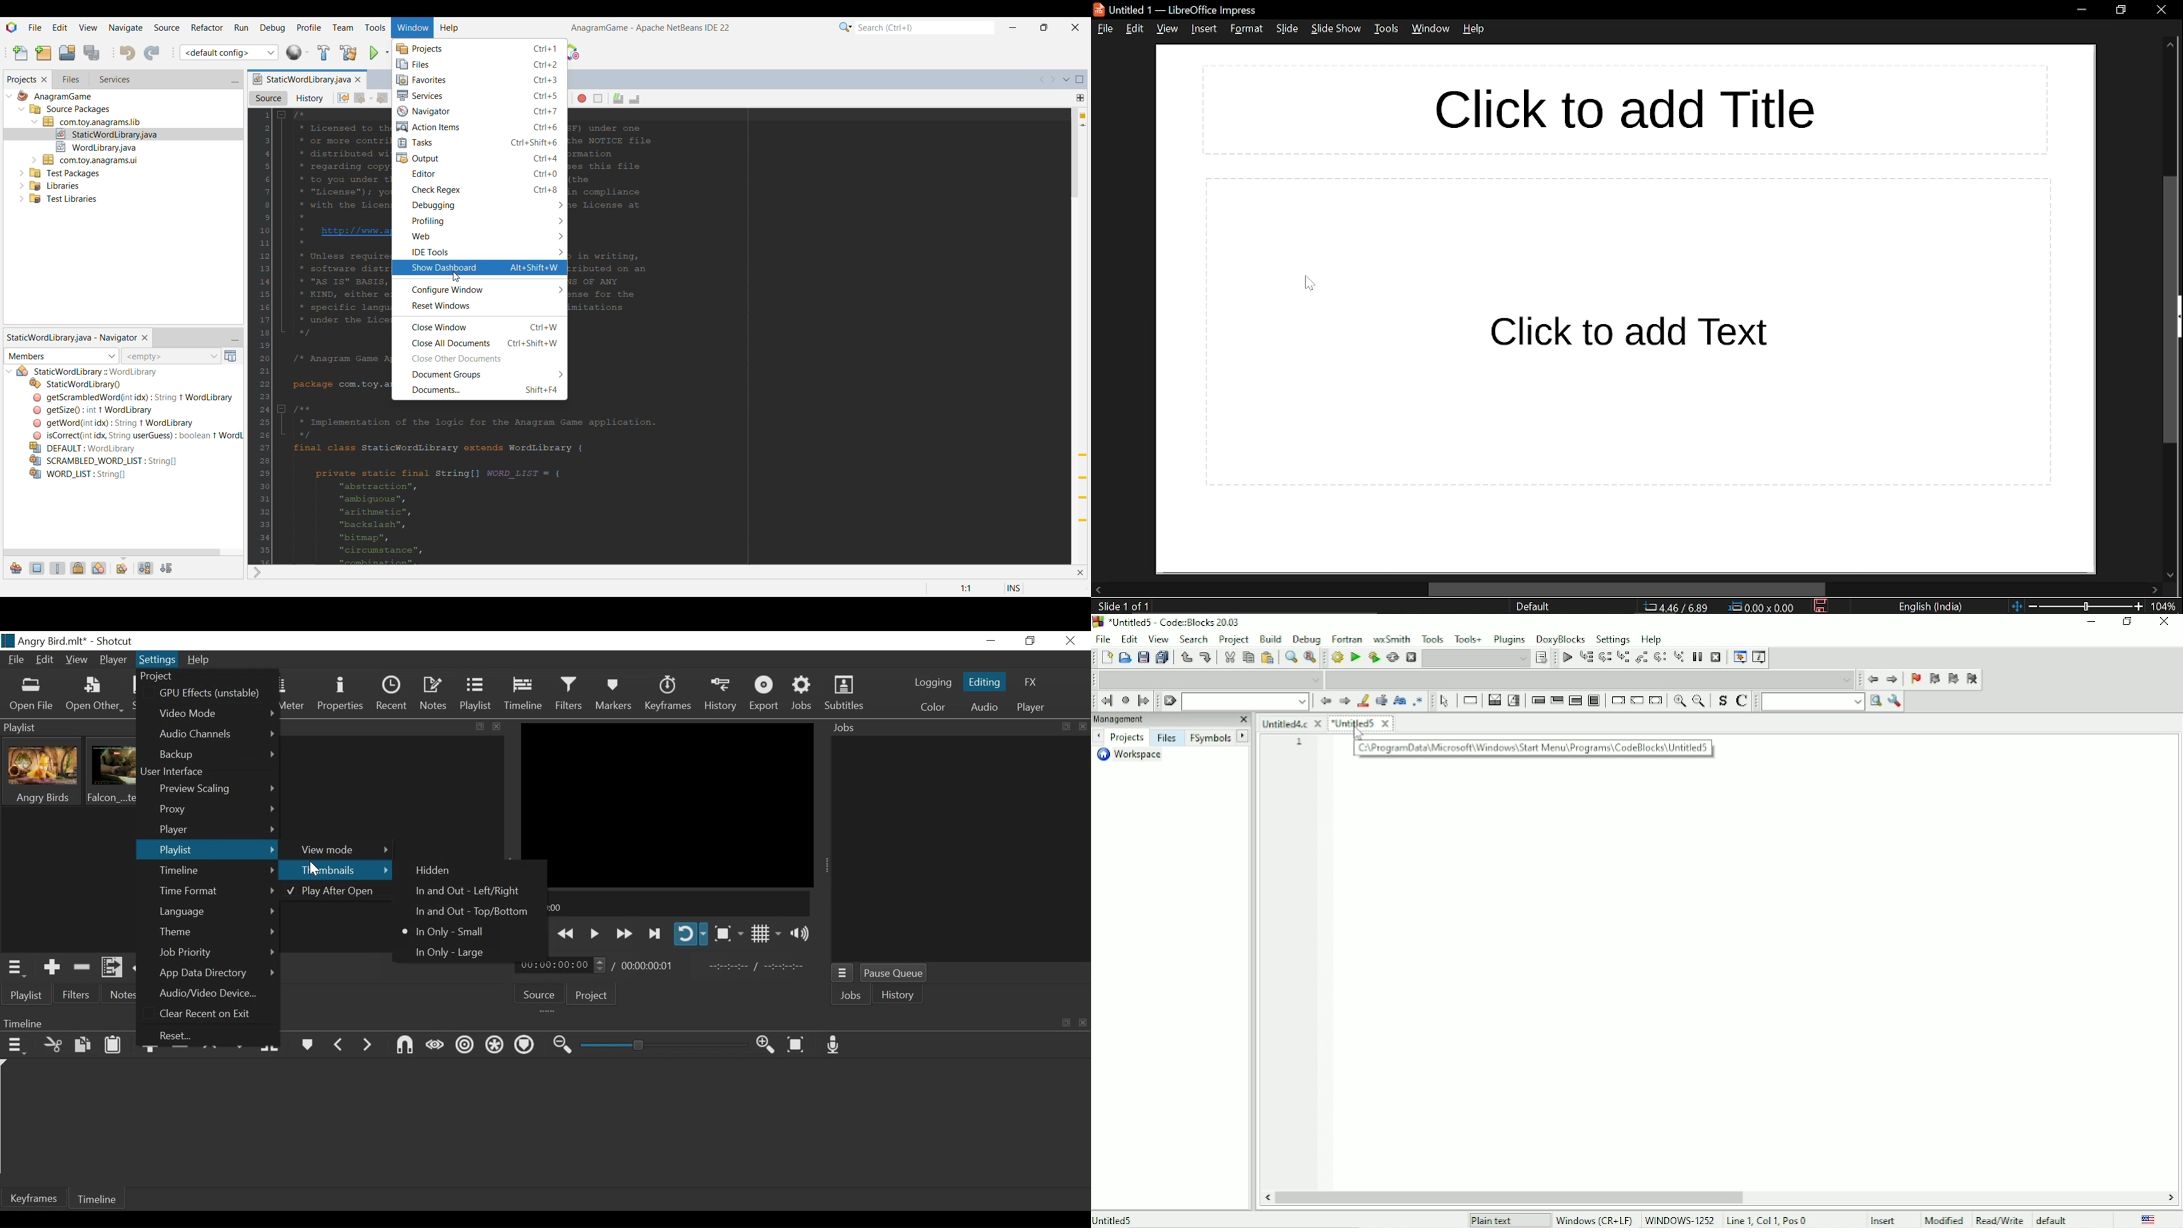 The image size is (2184, 1232). What do you see at coordinates (582, 98) in the screenshot?
I see `Start macro recording` at bounding box center [582, 98].